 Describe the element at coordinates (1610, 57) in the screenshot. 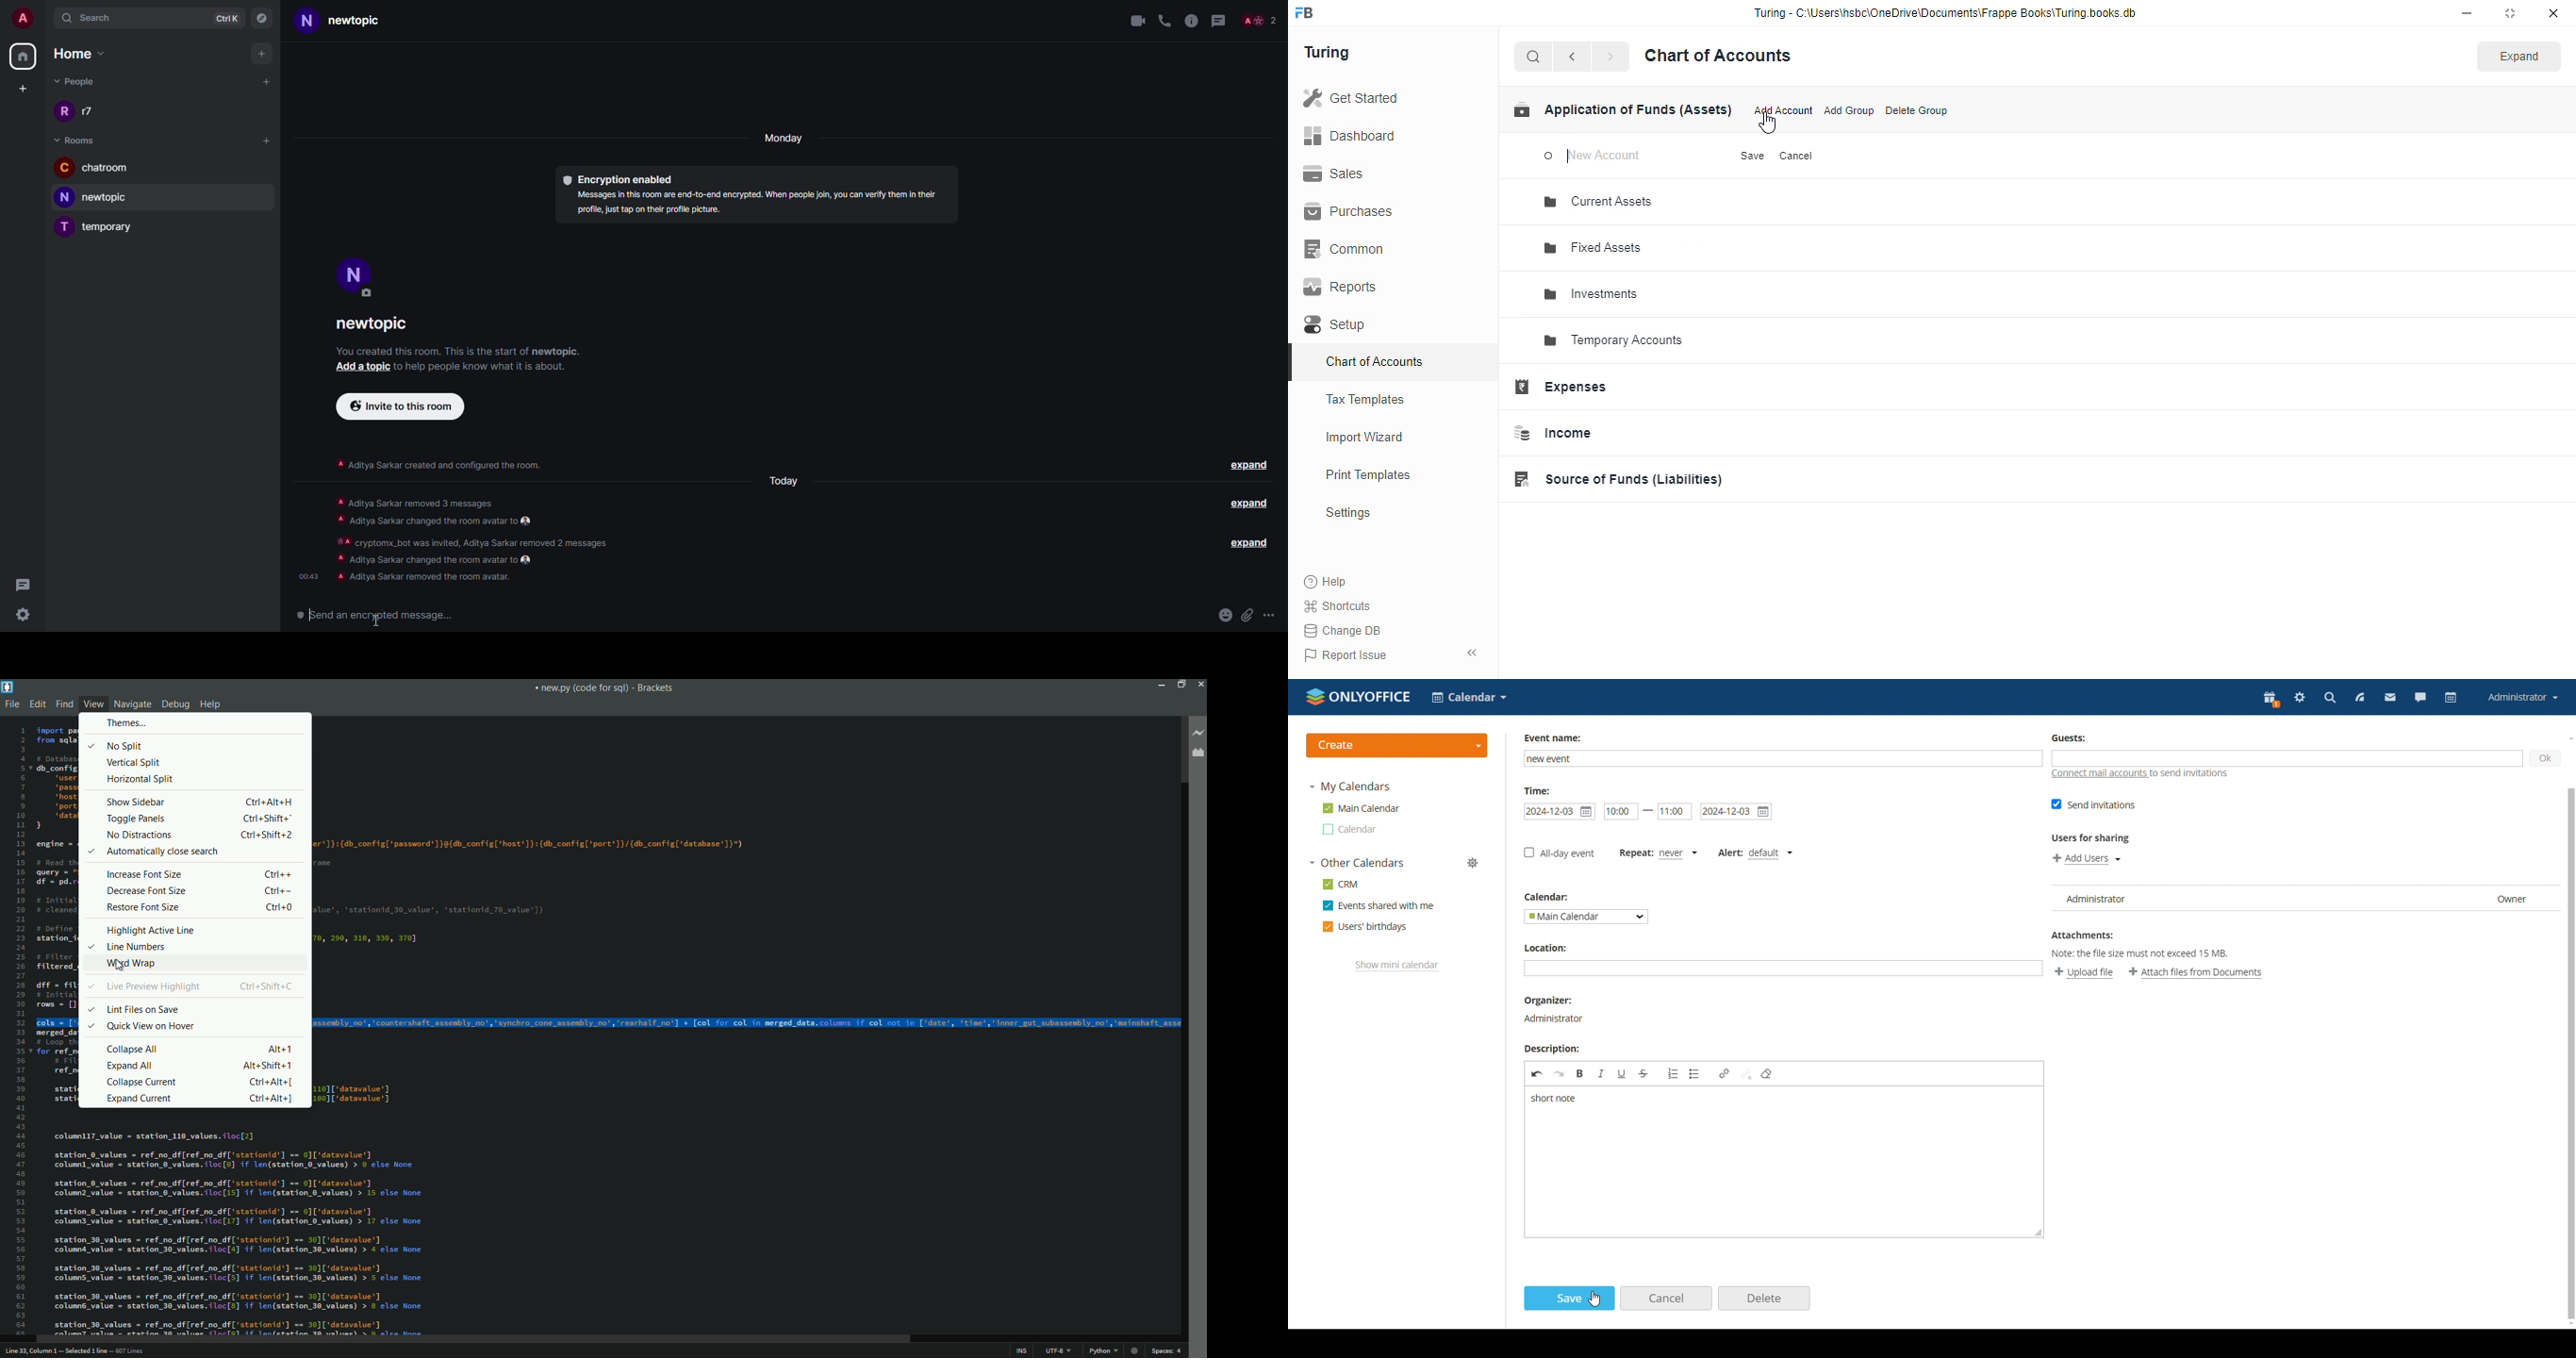

I see `forward` at that location.